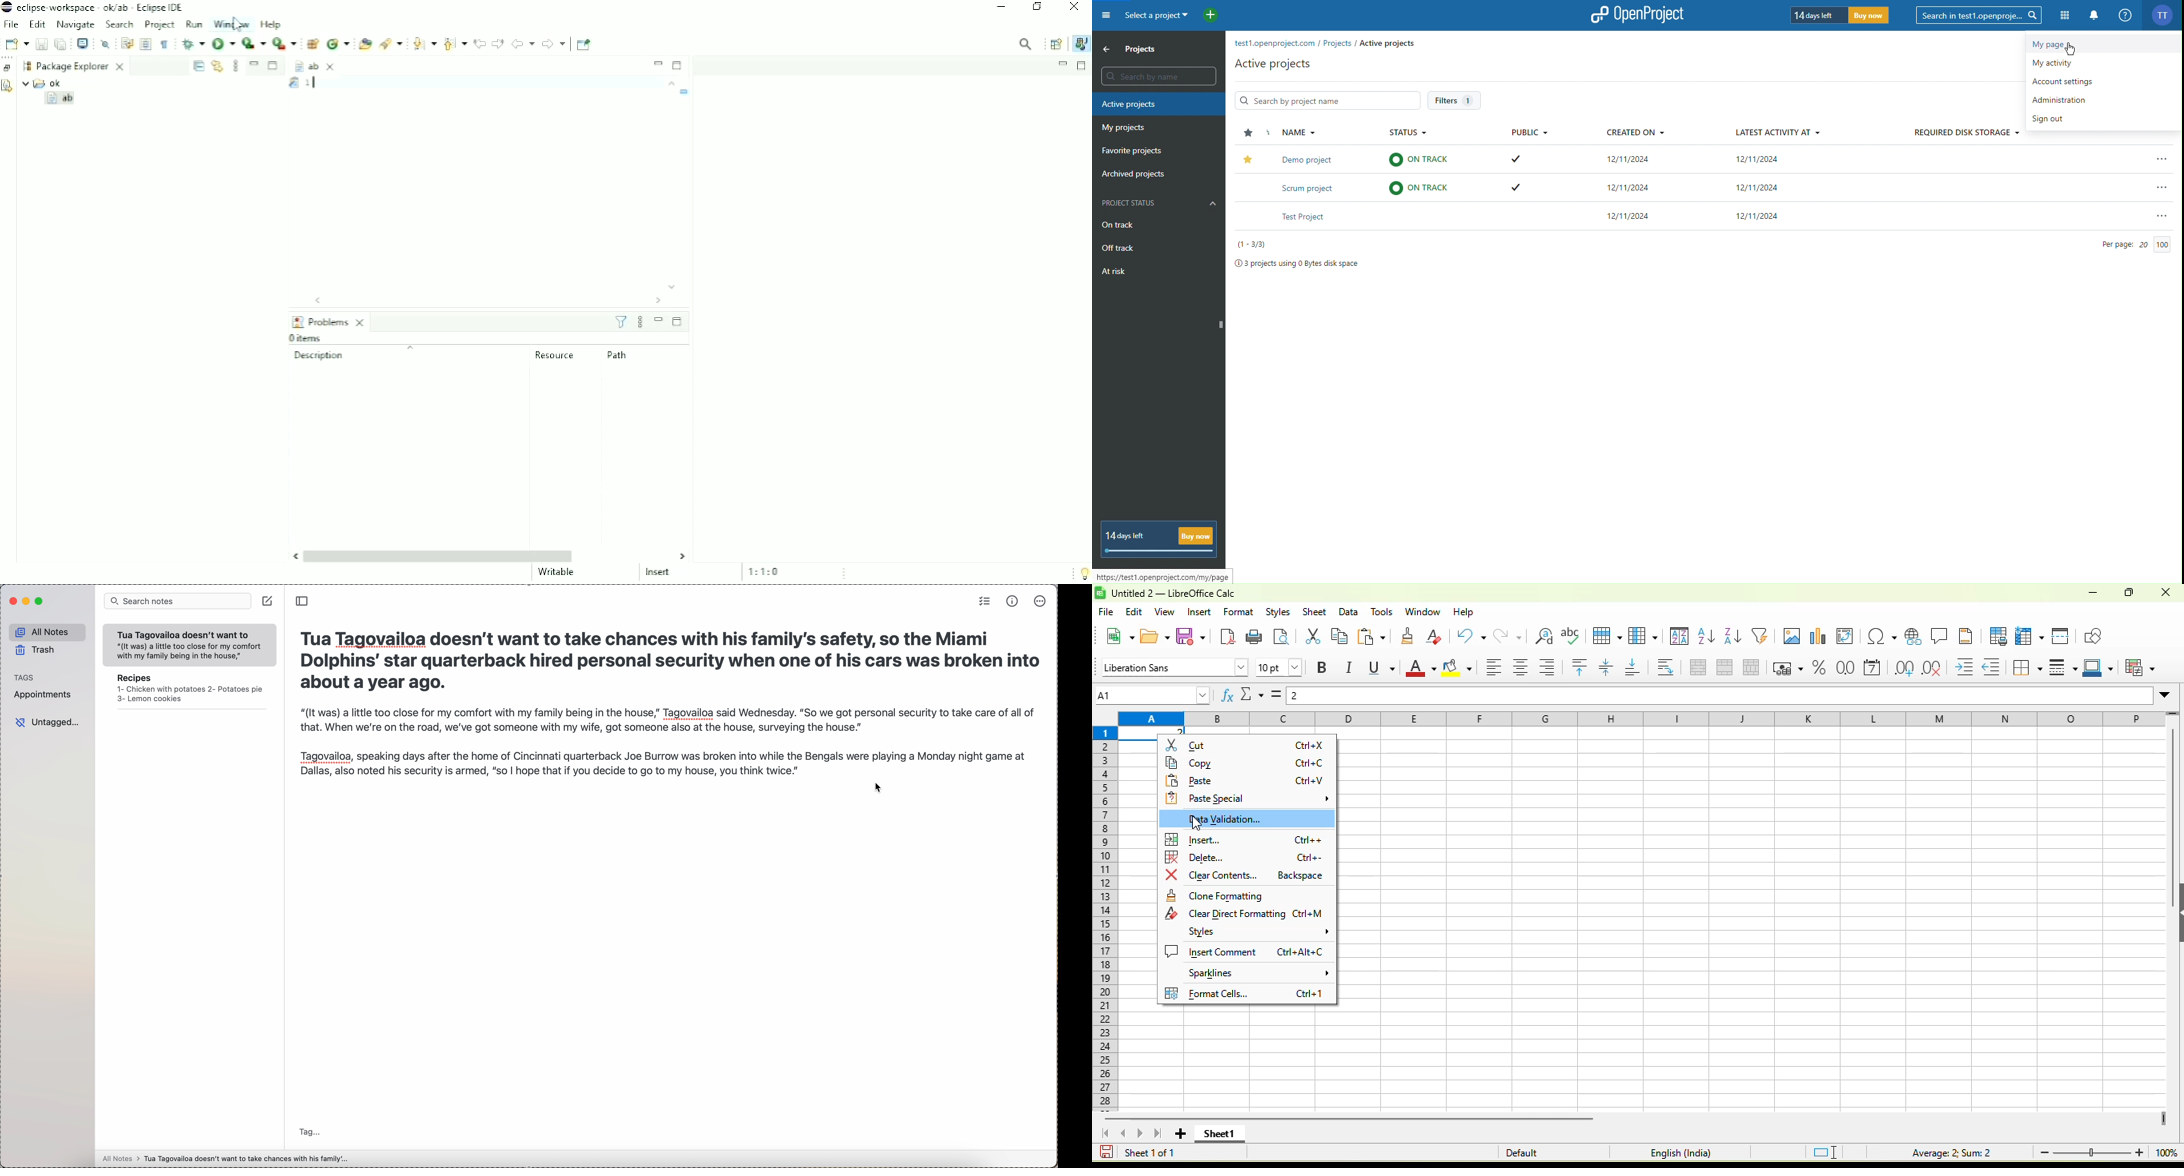 Image resolution: width=2184 pixels, height=1176 pixels. Describe the element at coordinates (1828, 1153) in the screenshot. I see `standard selection` at that location.